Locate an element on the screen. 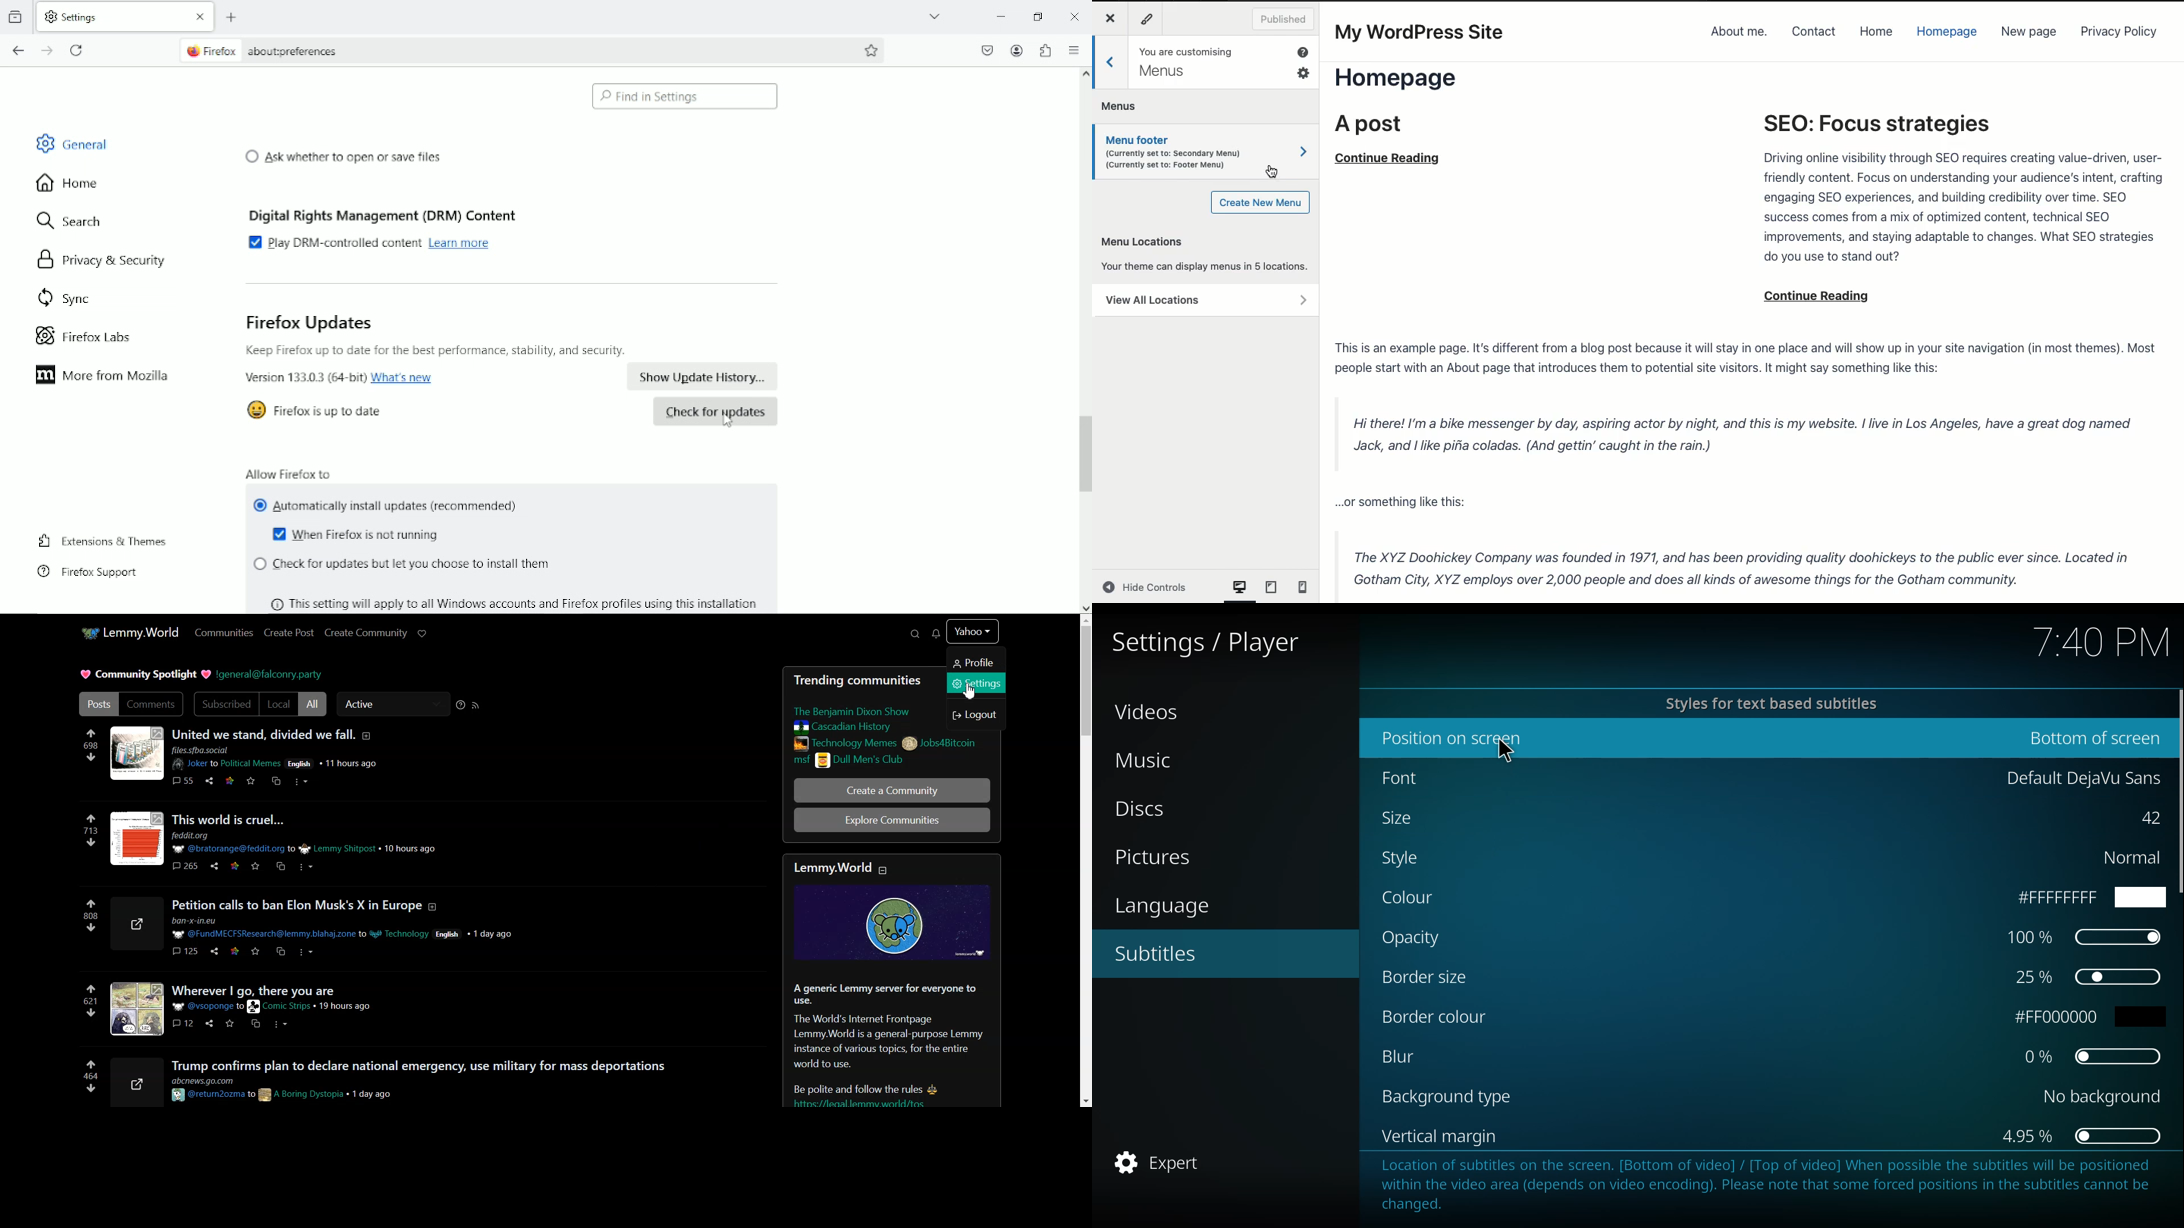 The image size is (2184, 1232). 10 hours ago is located at coordinates (413, 849).